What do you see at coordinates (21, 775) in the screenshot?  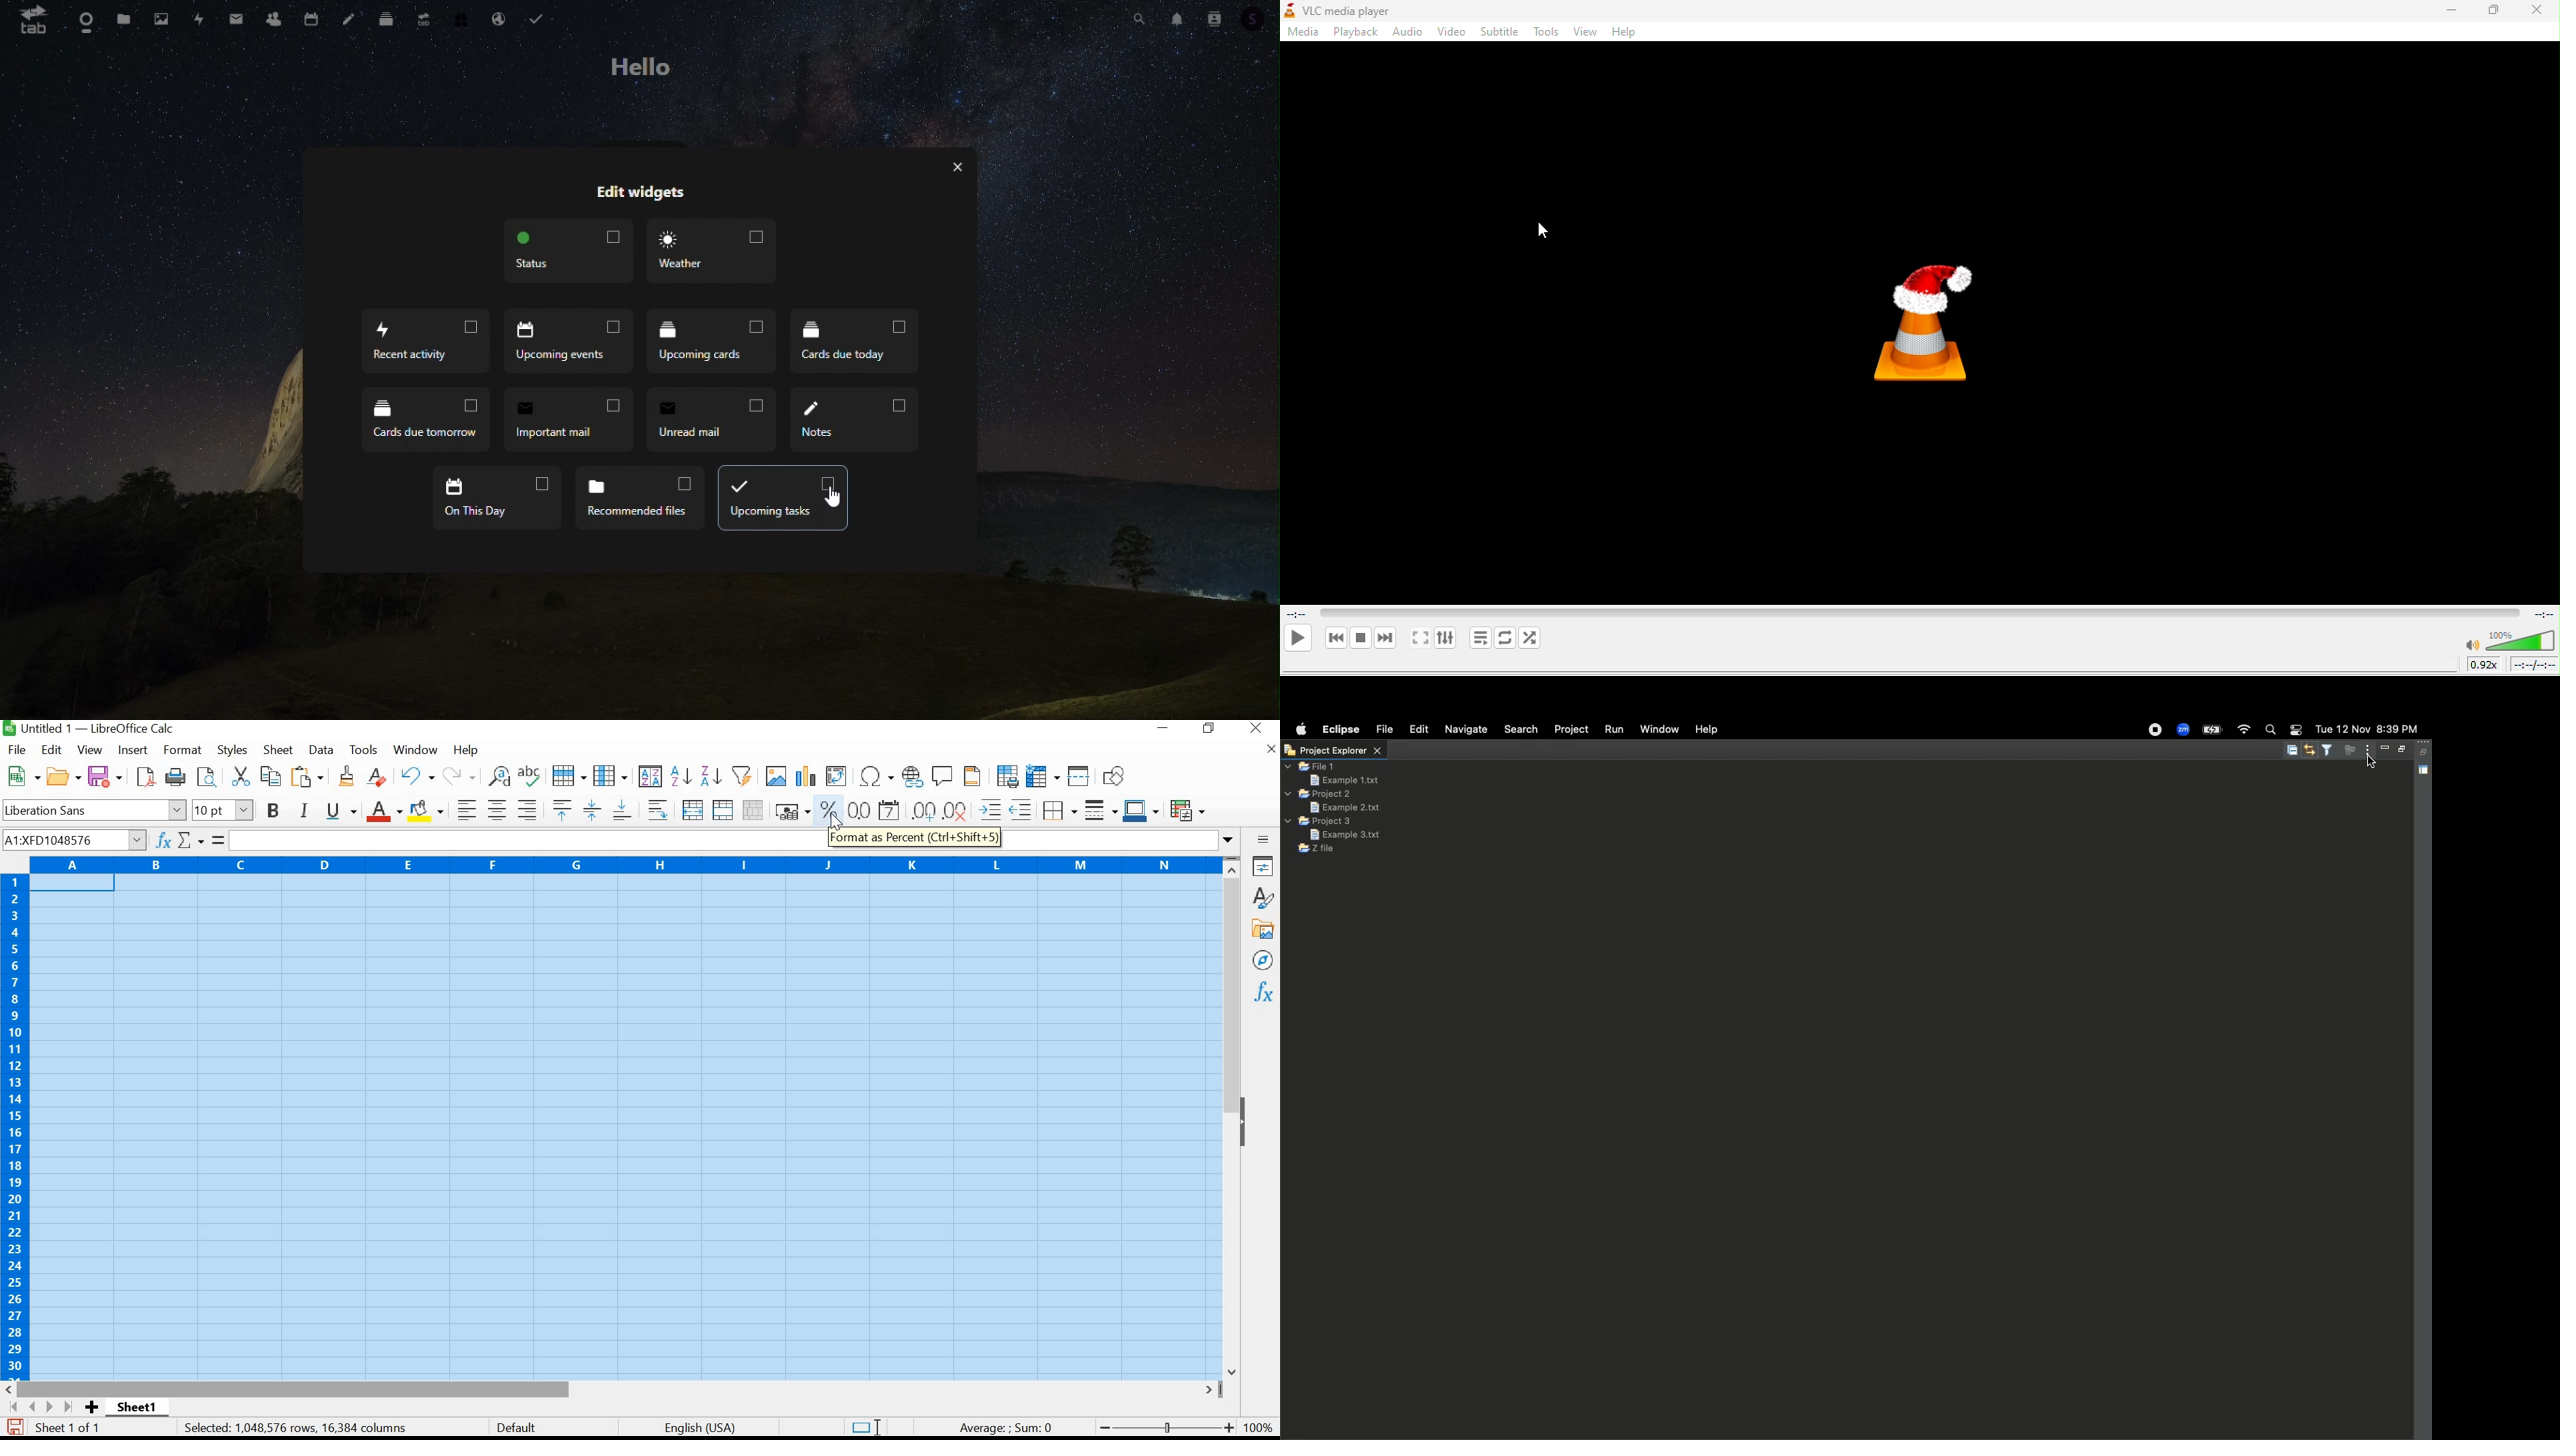 I see `NEW` at bounding box center [21, 775].